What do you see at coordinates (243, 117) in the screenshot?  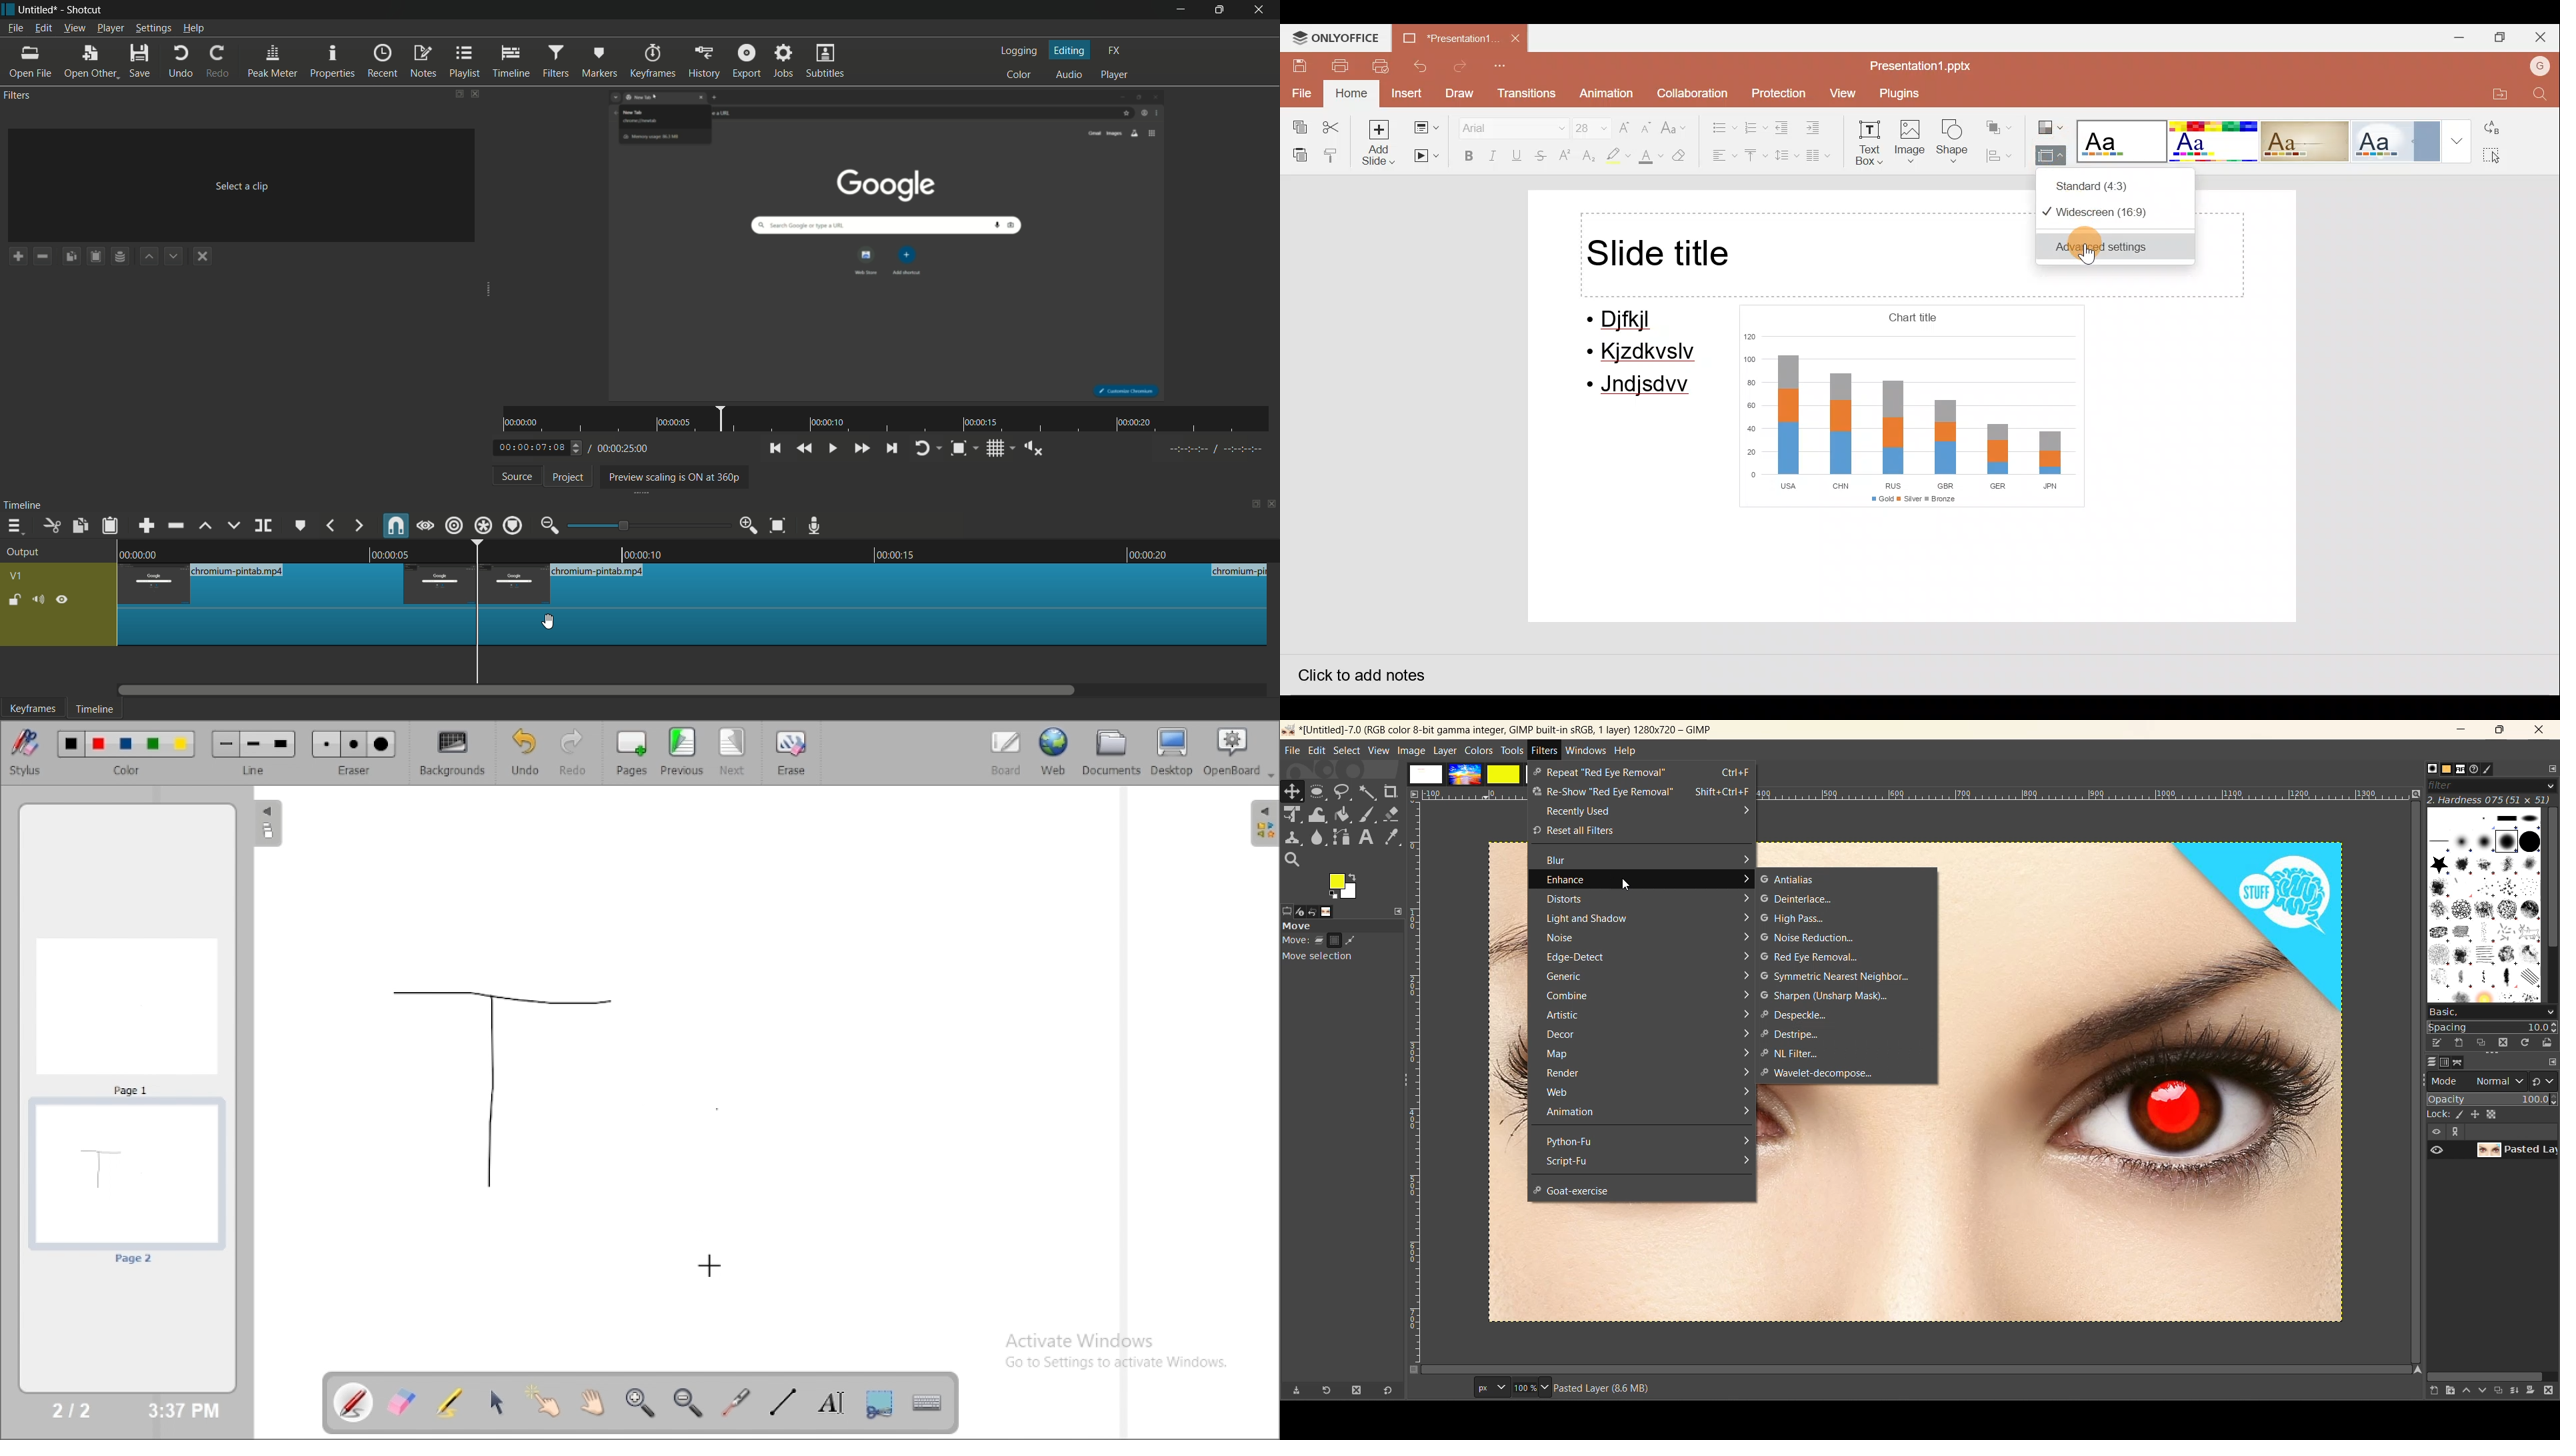 I see `imported file name` at bounding box center [243, 117].